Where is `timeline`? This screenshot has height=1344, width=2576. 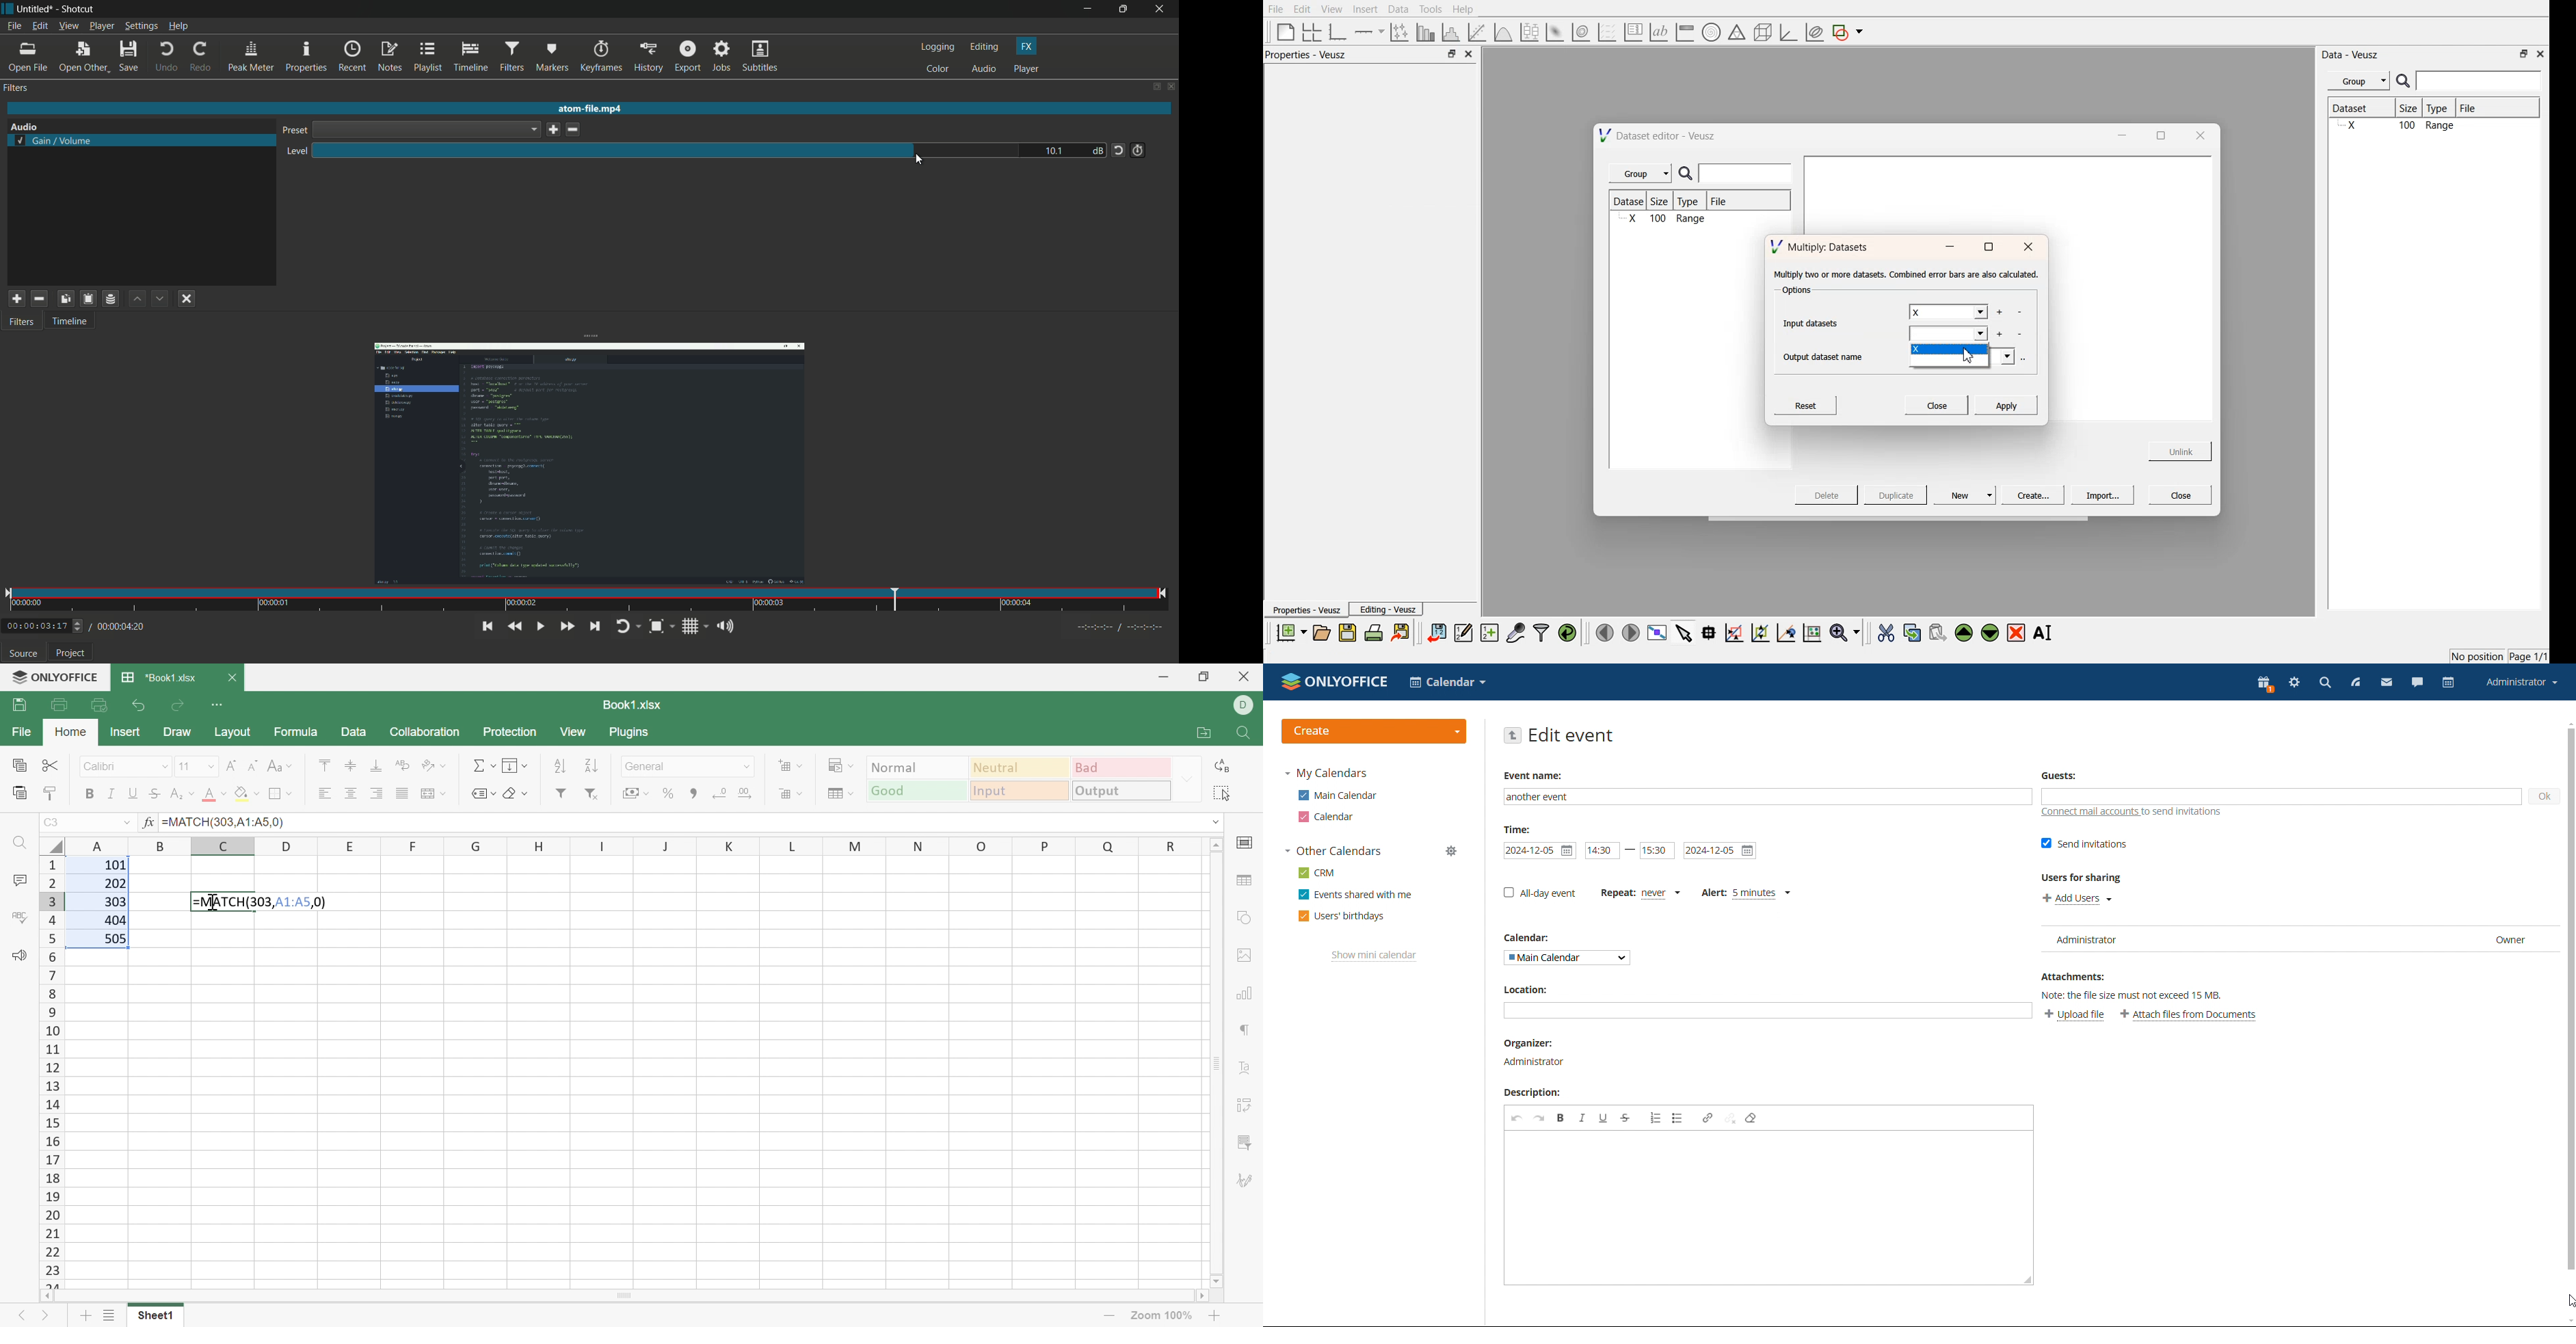 timeline is located at coordinates (470, 57).